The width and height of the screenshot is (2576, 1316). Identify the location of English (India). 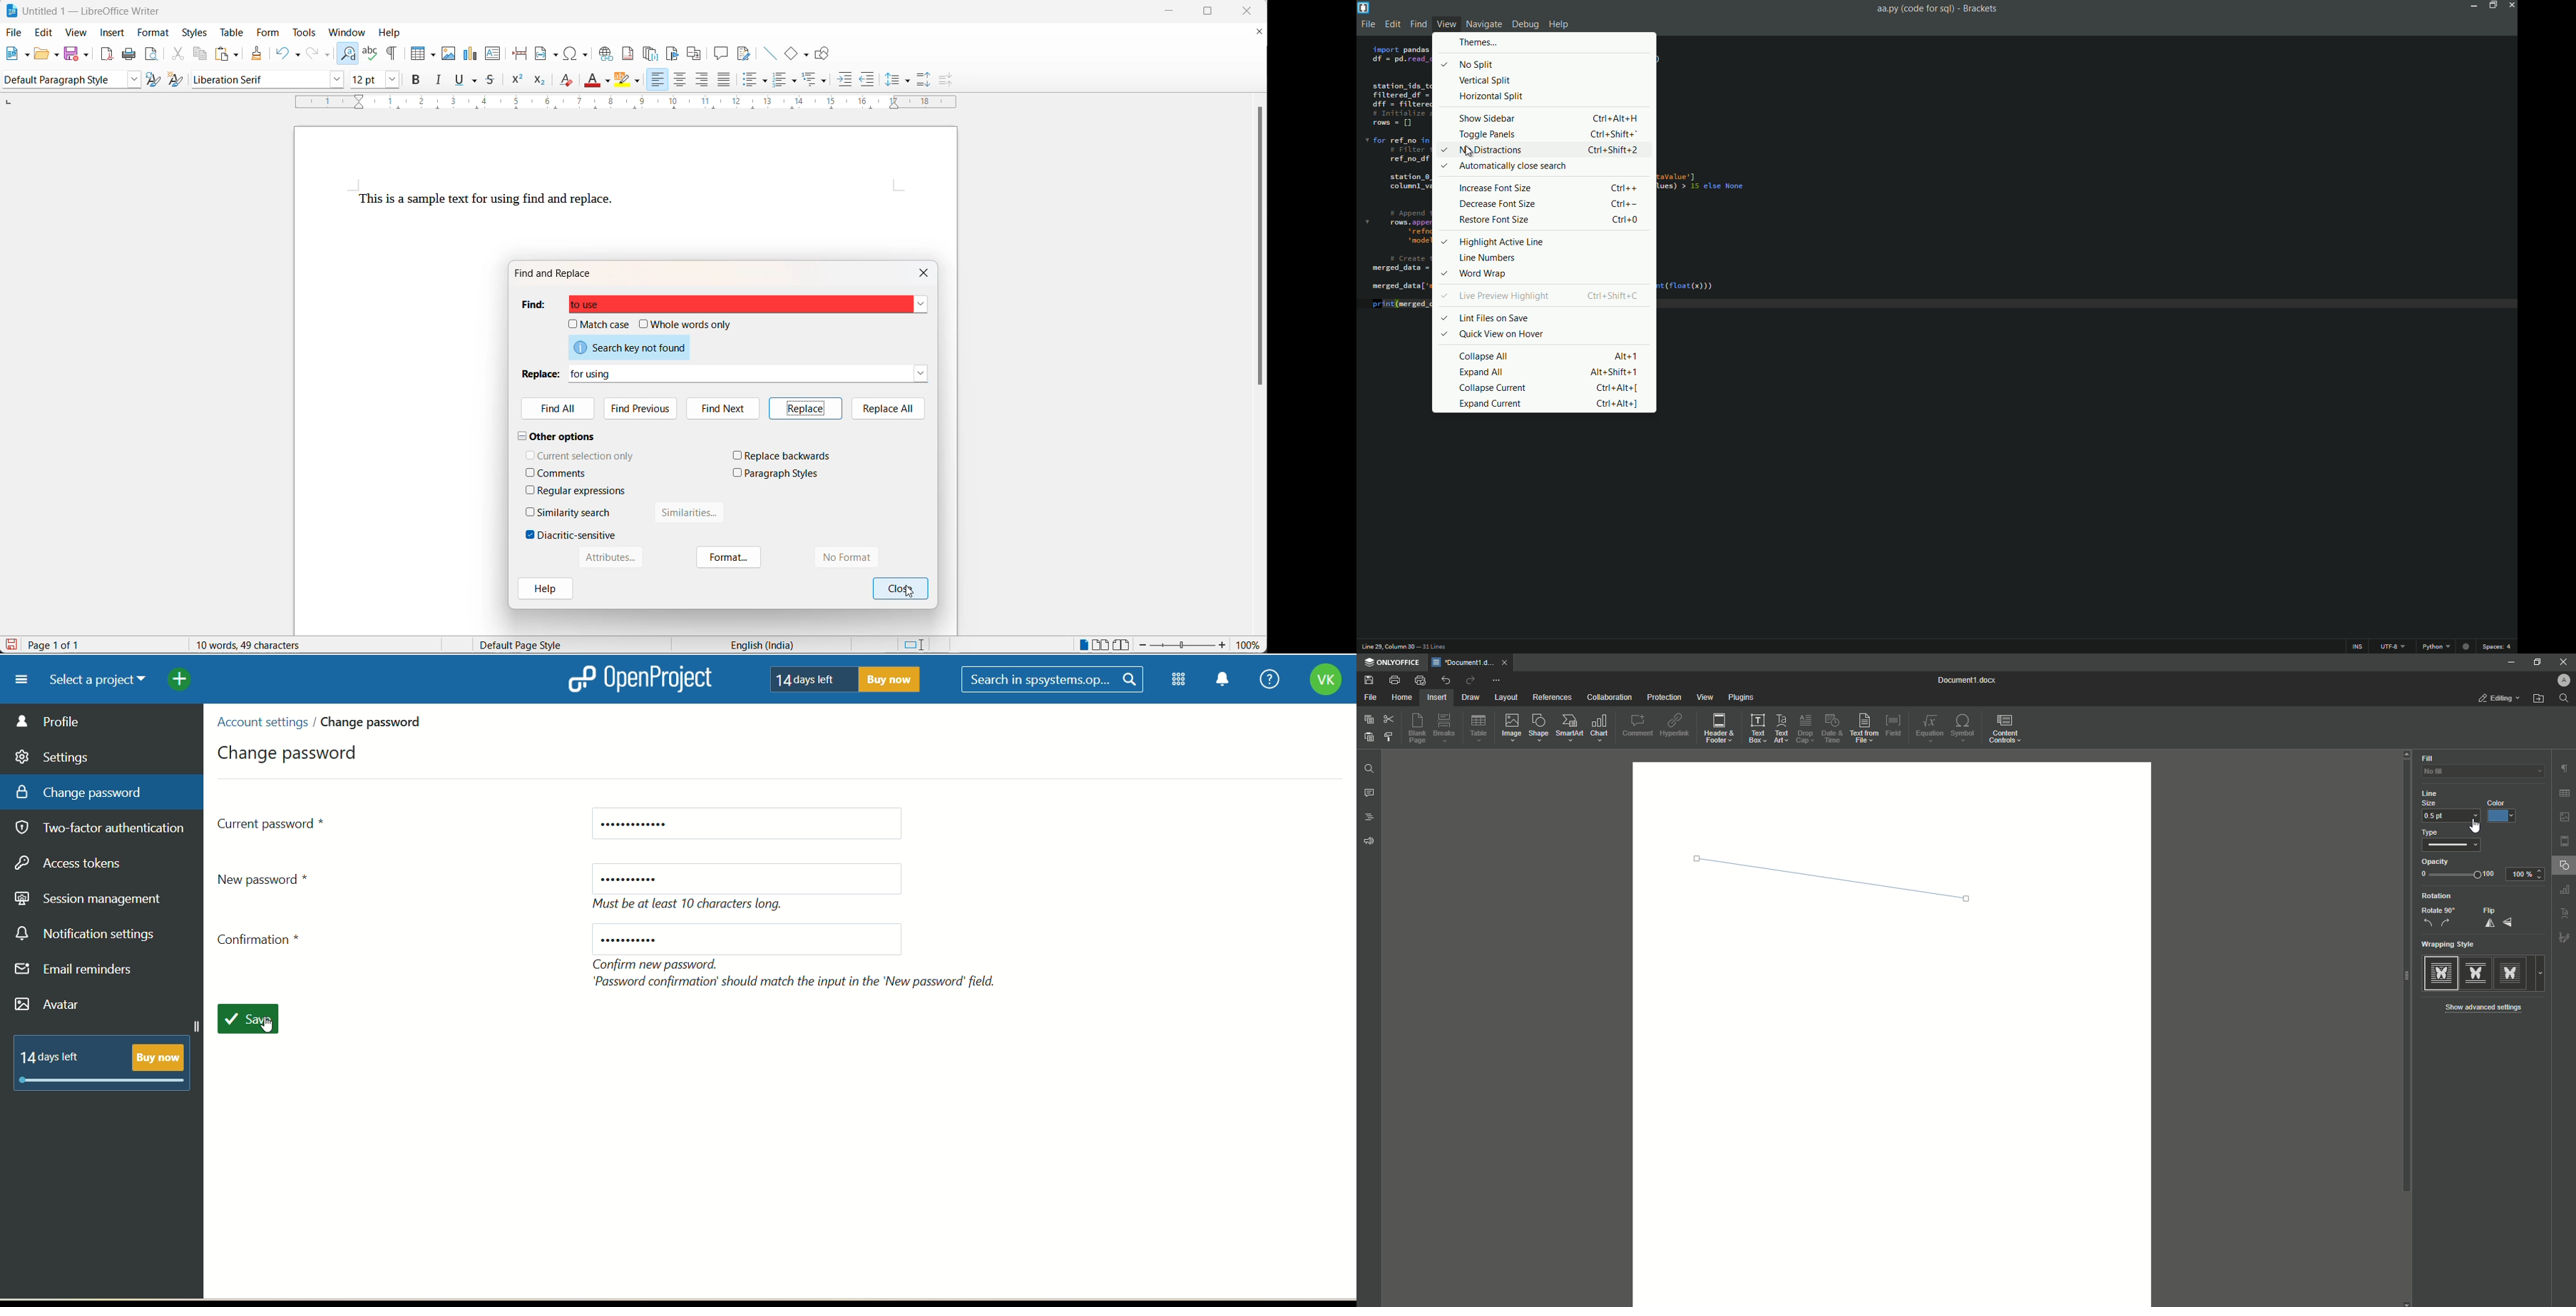
(767, 644).